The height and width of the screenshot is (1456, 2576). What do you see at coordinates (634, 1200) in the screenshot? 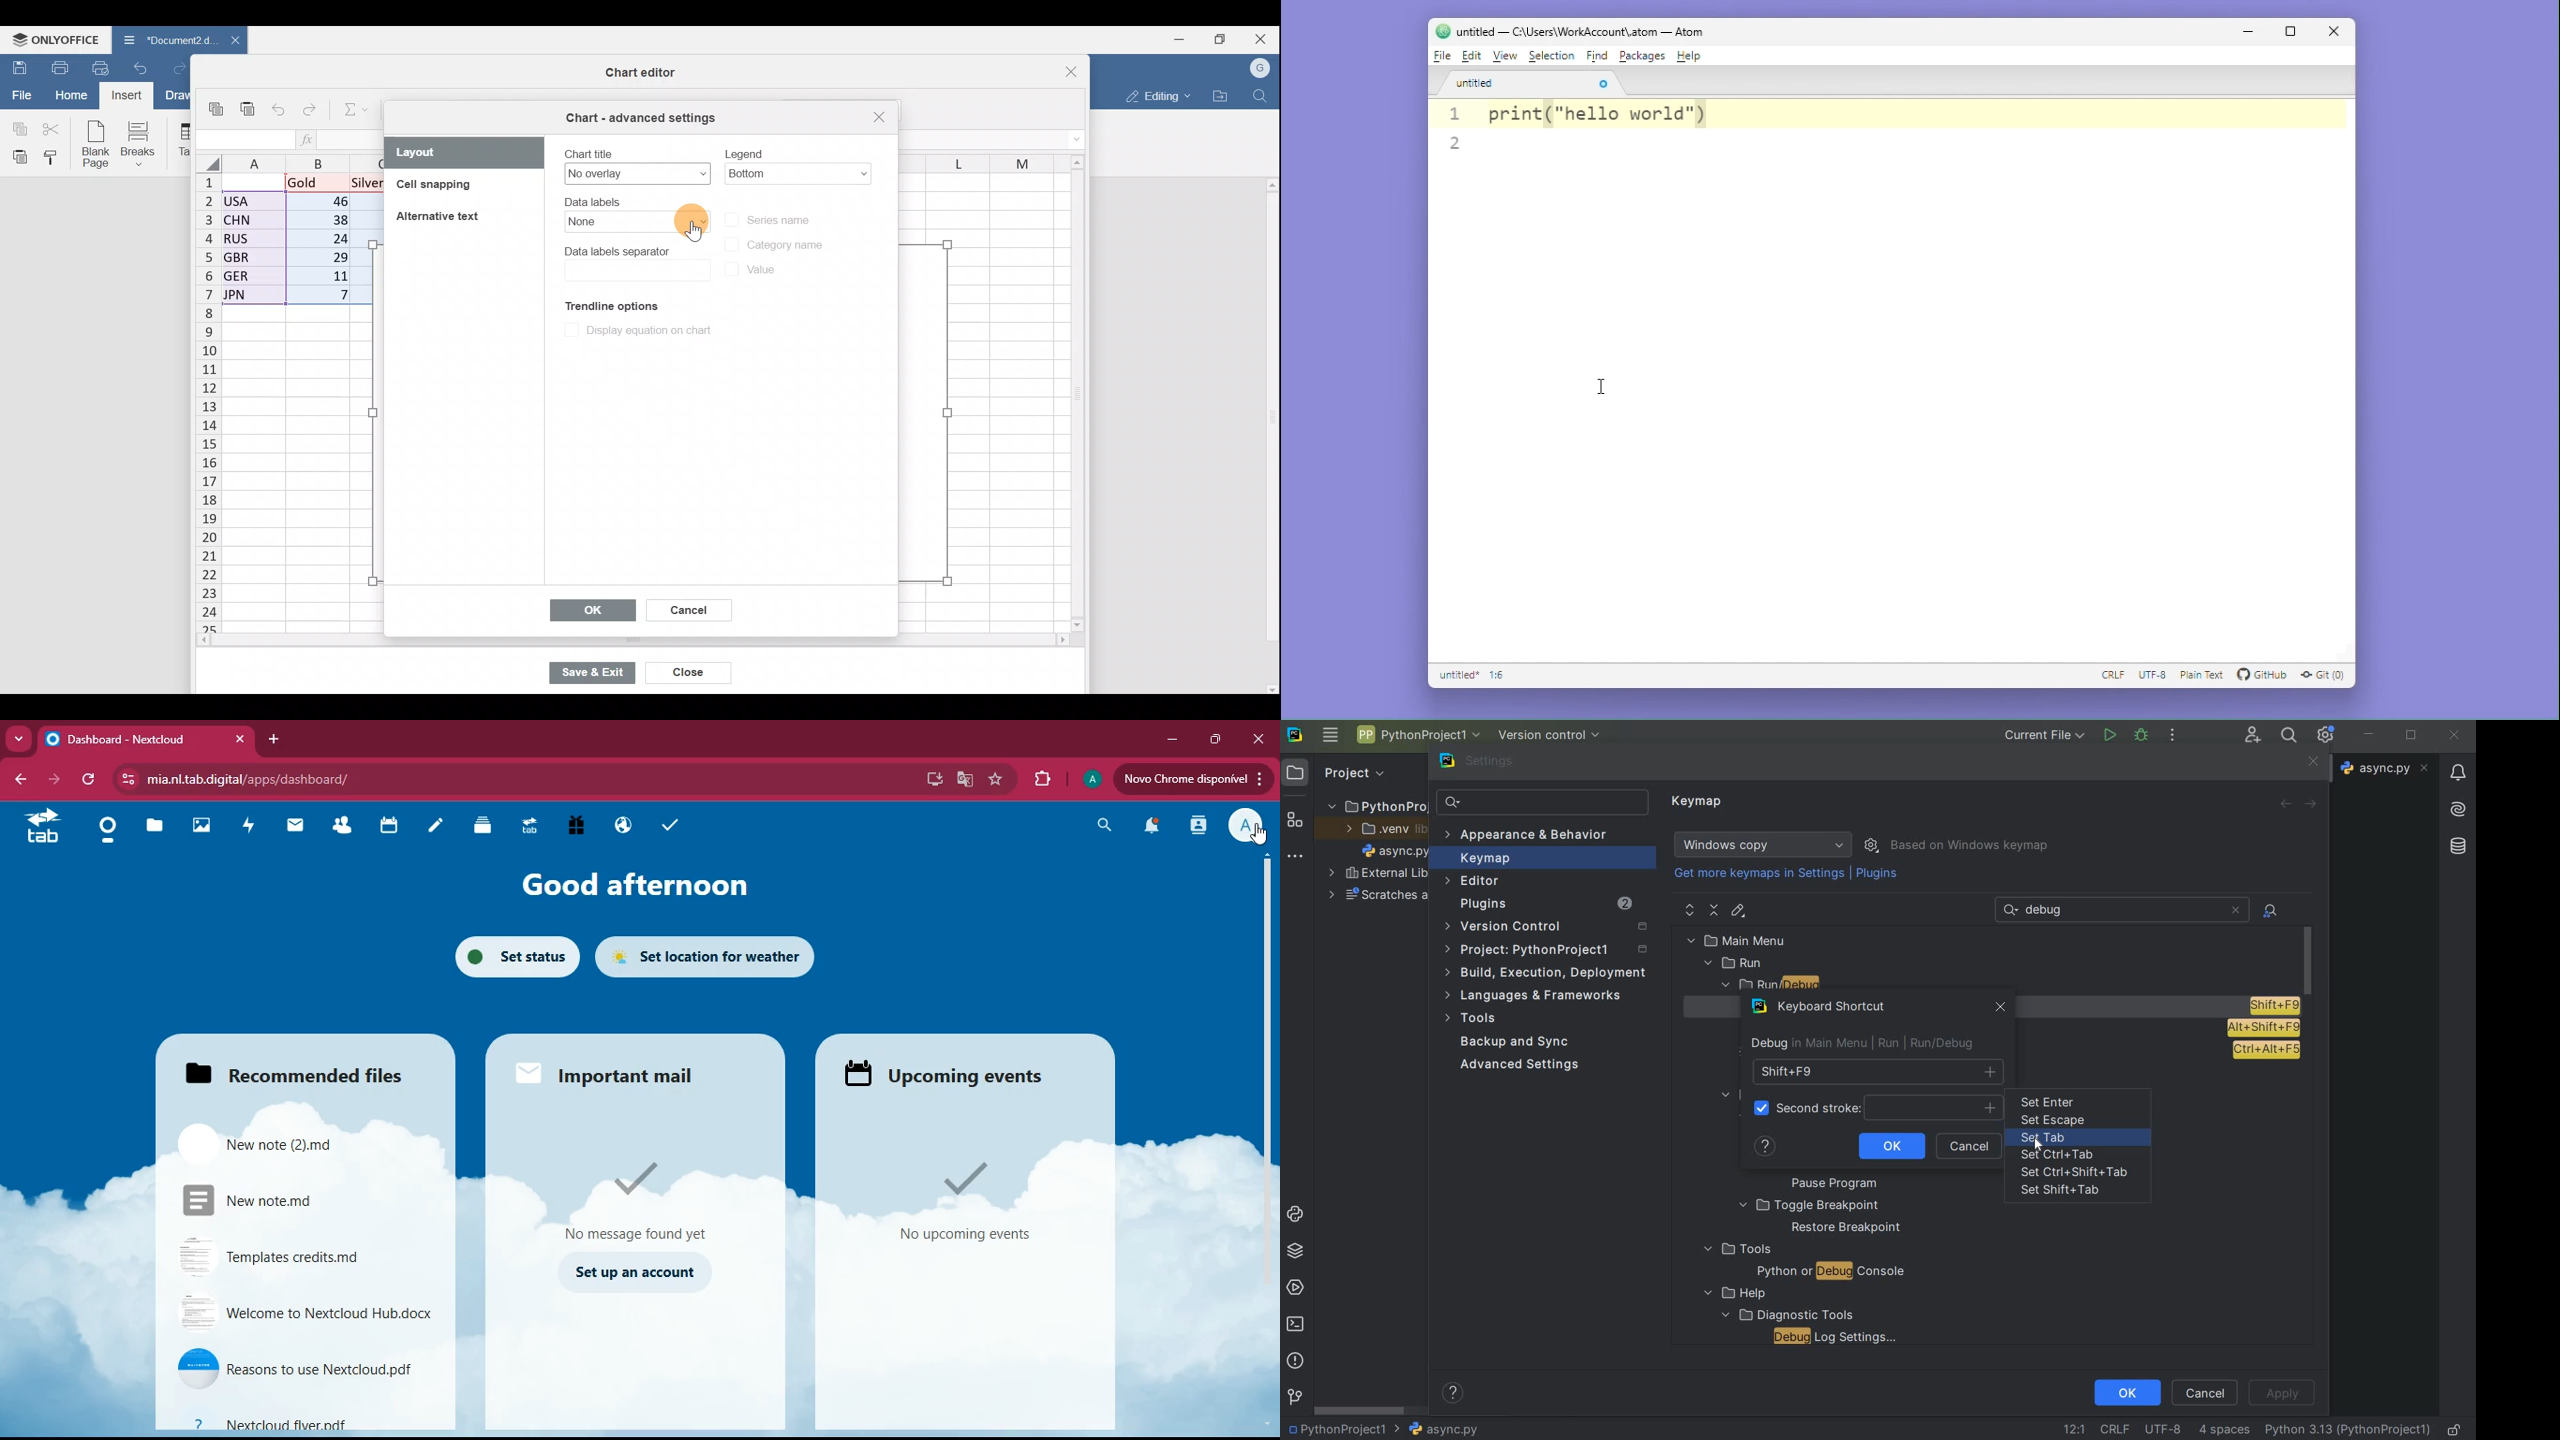
I see `no message` at bounding box center [634, 1200].